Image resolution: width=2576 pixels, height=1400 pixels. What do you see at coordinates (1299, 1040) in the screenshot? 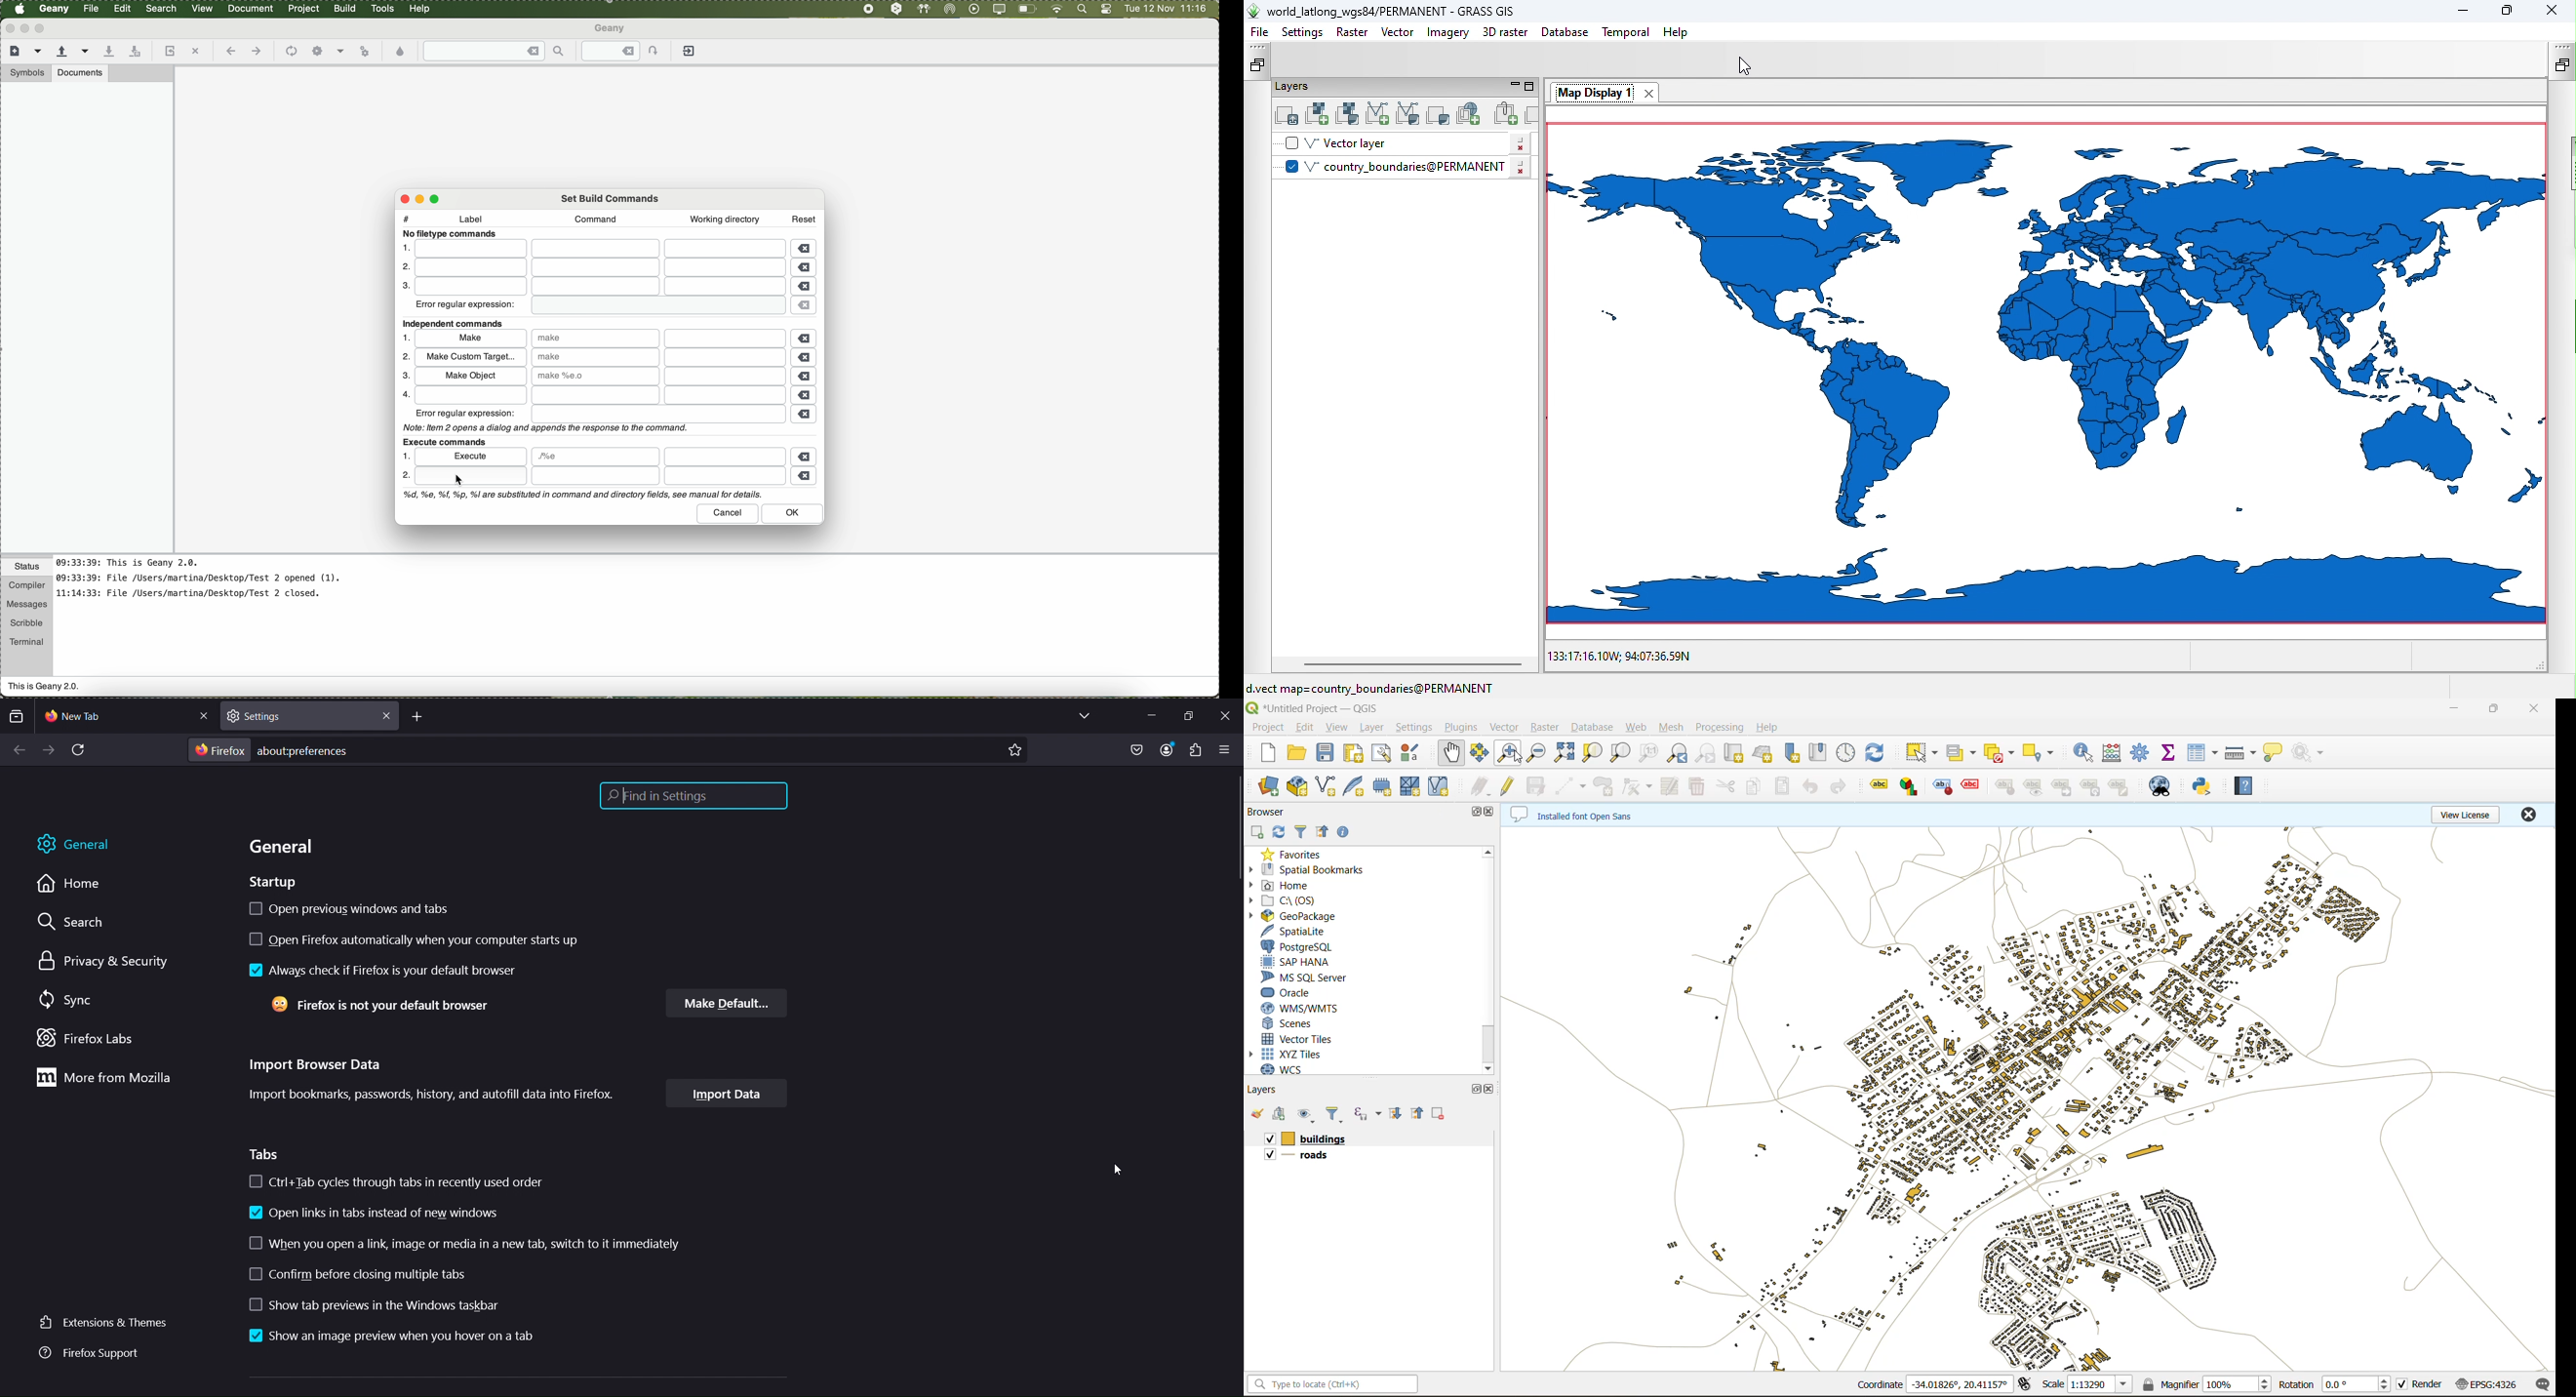
I see `vector tiles` at bounding box center [1299, 1040].